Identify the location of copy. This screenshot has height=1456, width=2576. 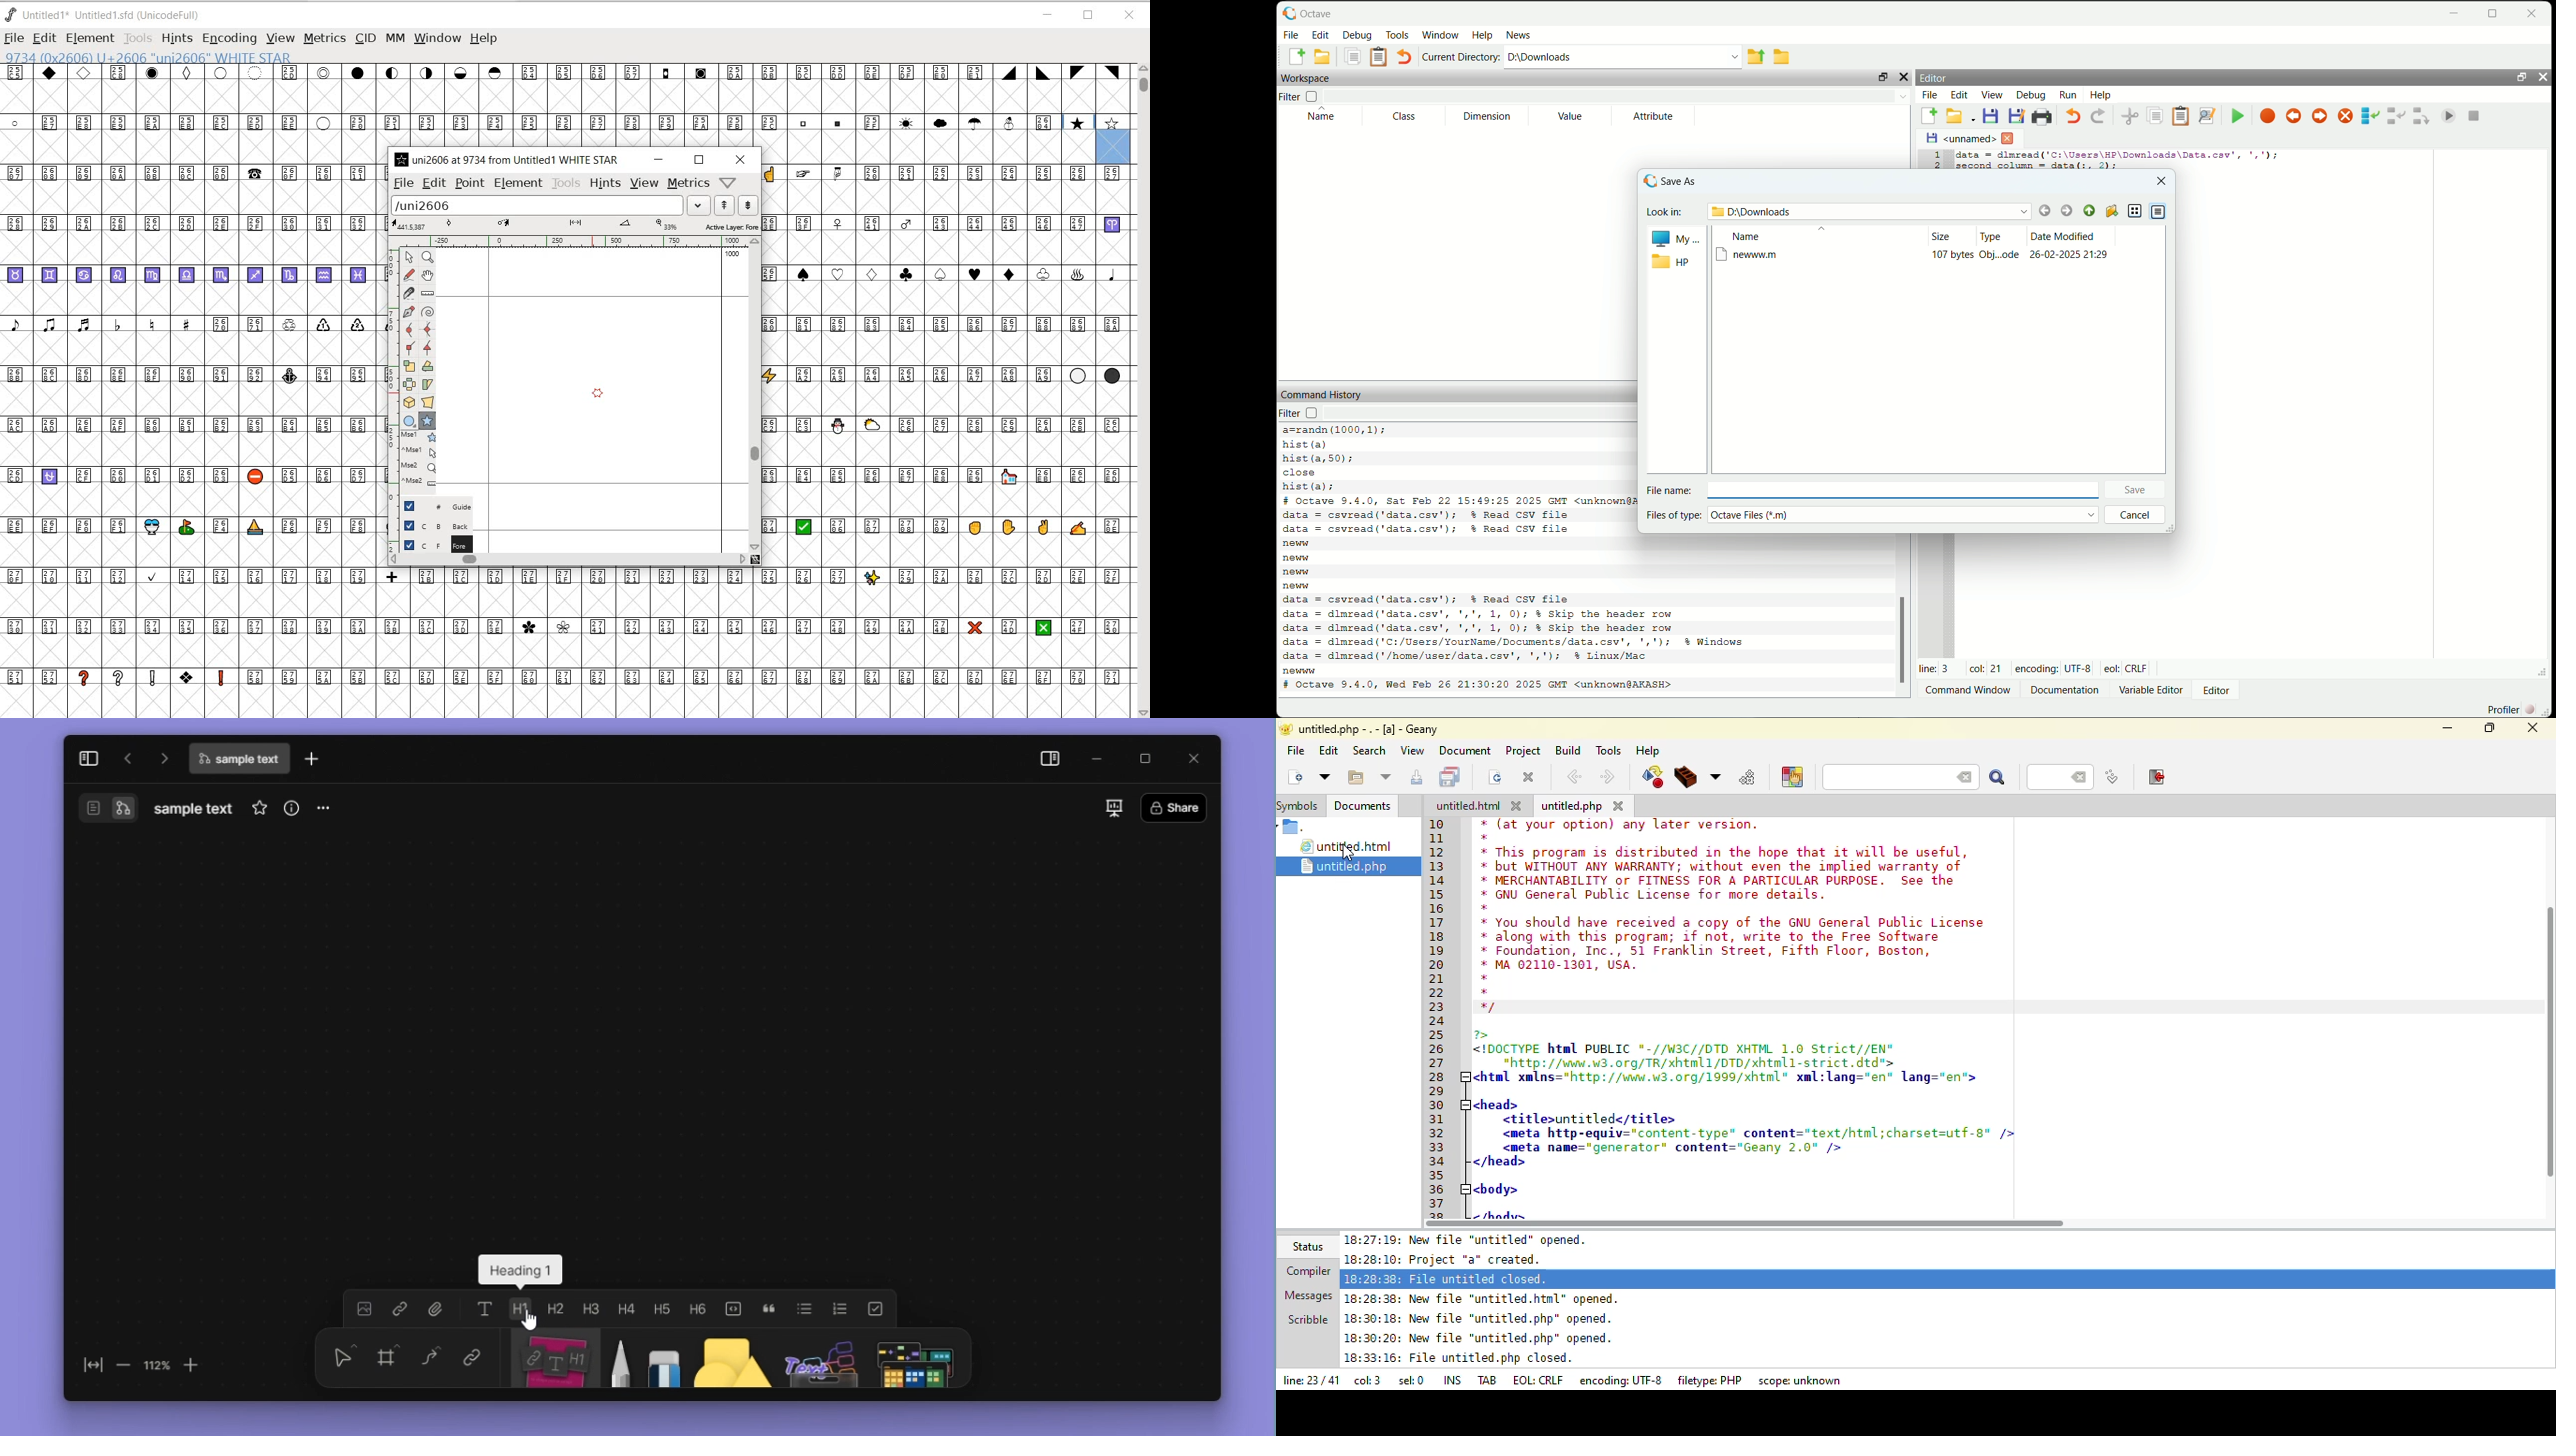
(2158, 118).